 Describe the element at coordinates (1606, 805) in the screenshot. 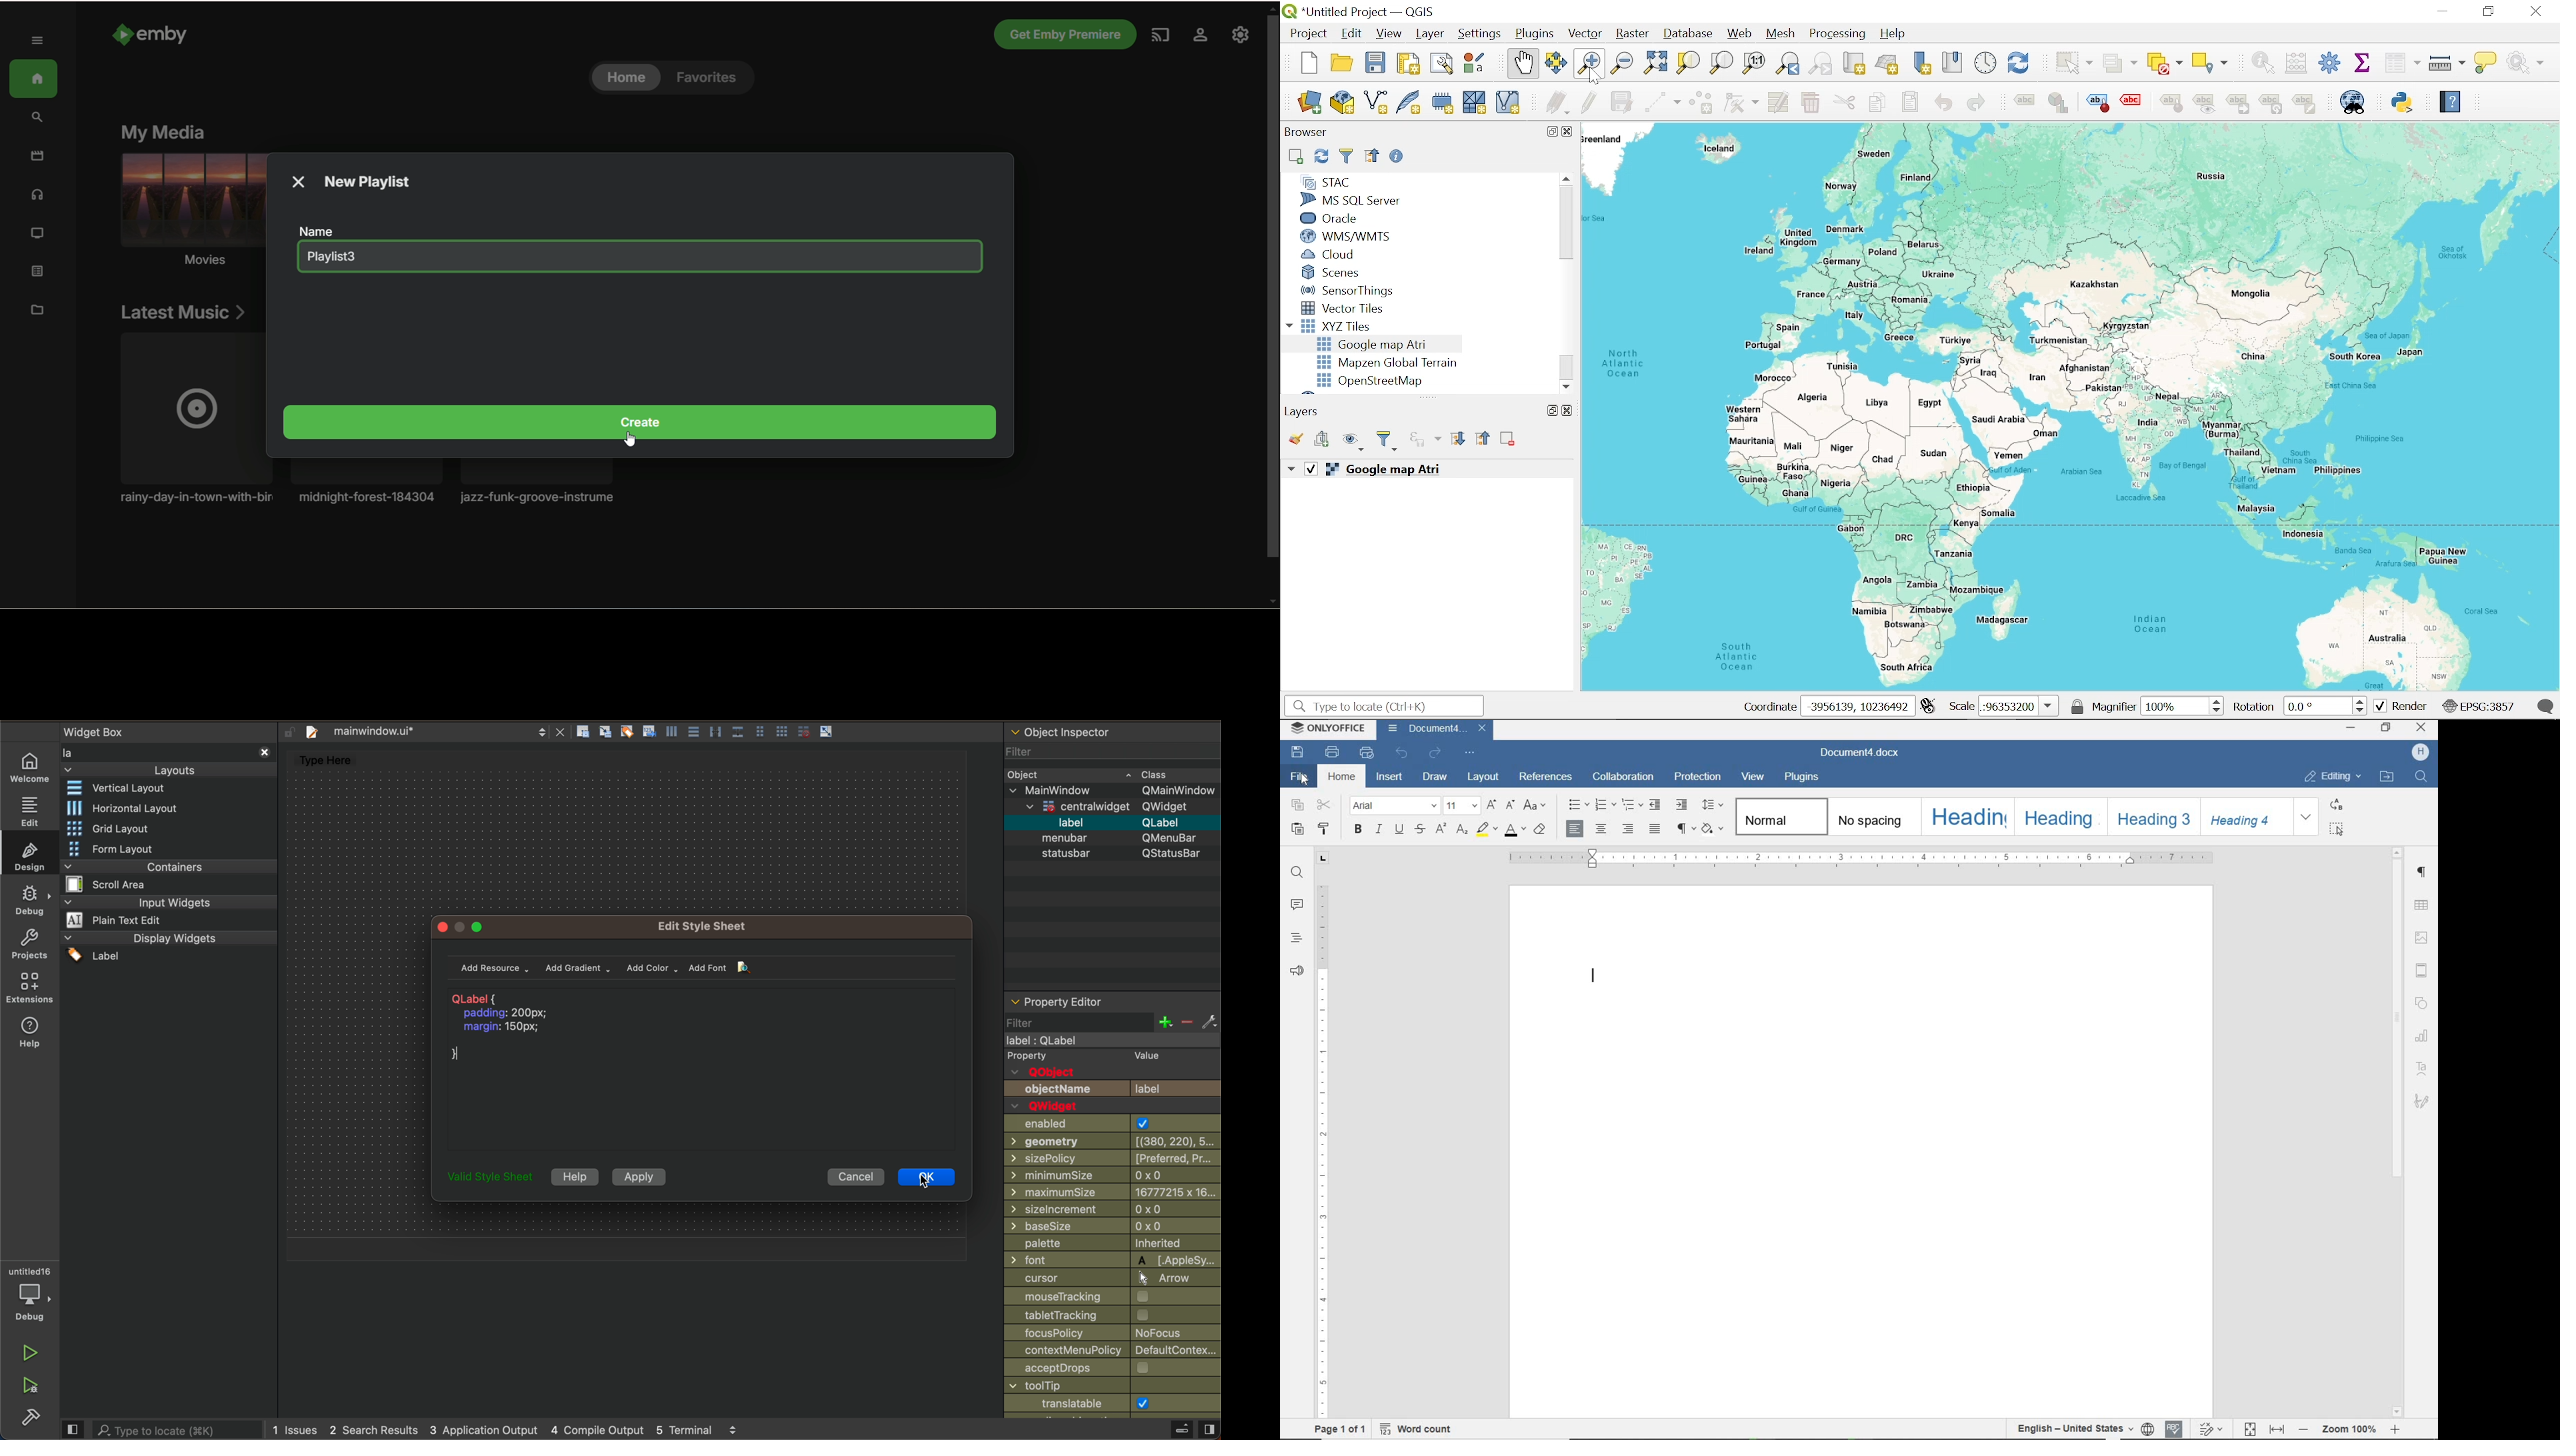

I see `numbering` at that location.